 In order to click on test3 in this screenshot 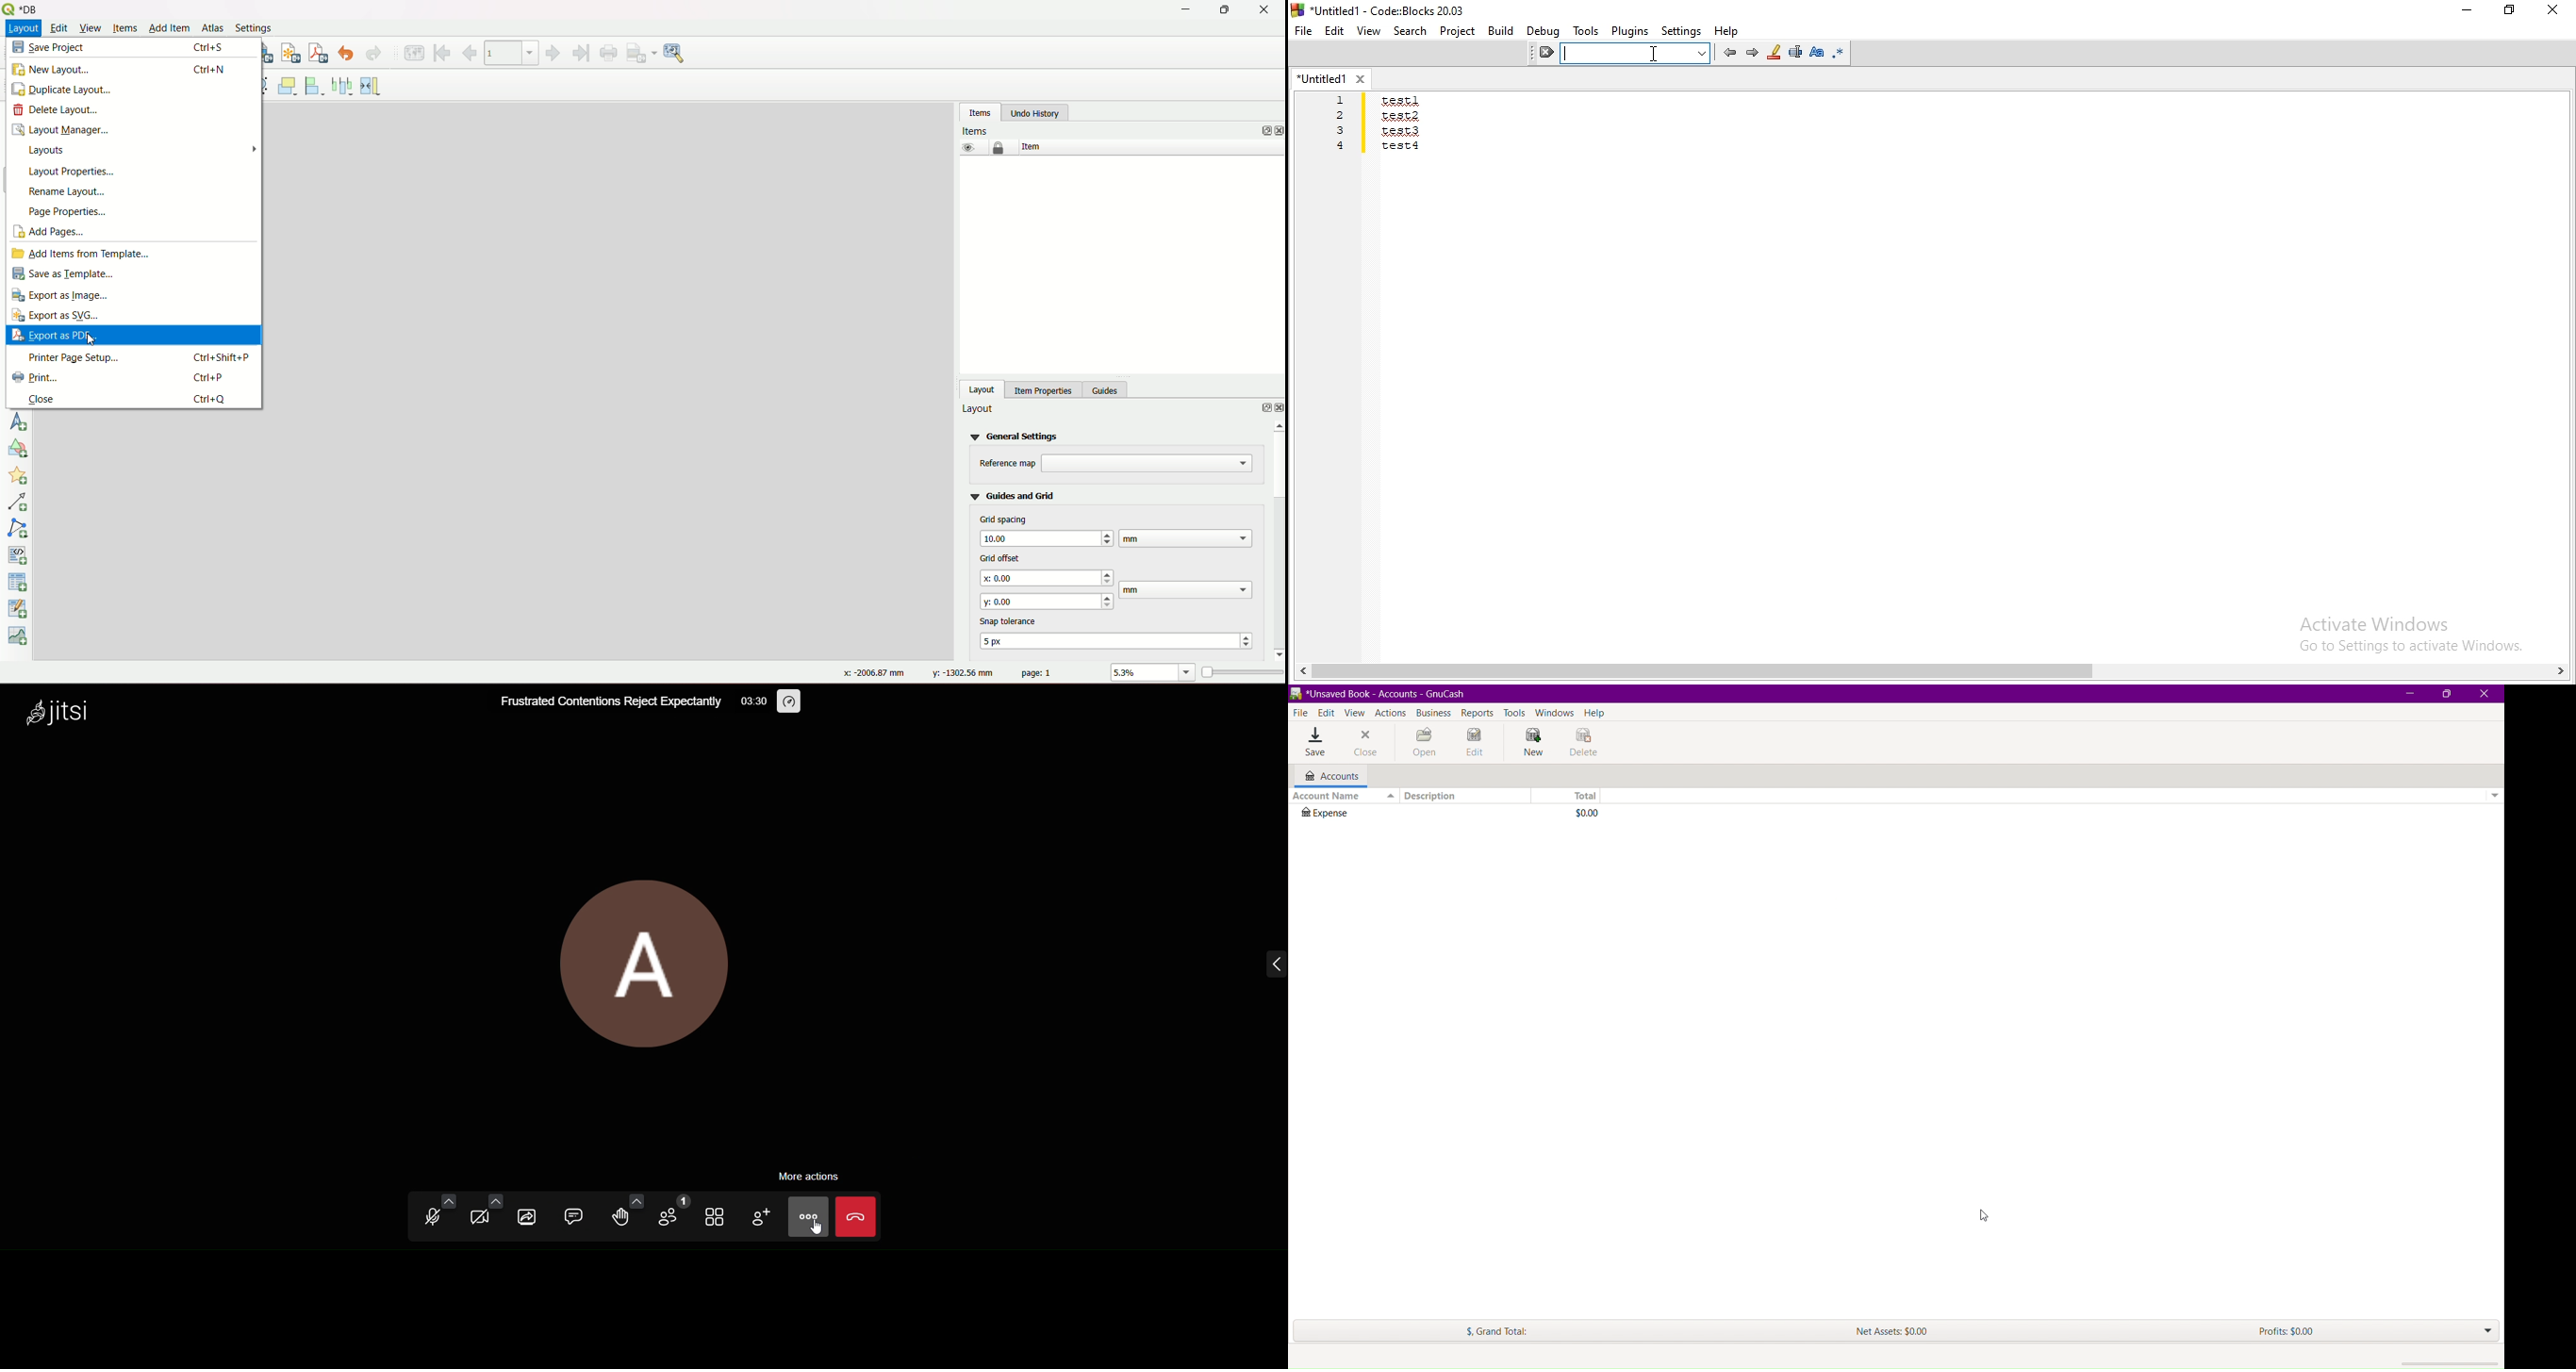, I will do `click(1402, 130)`.